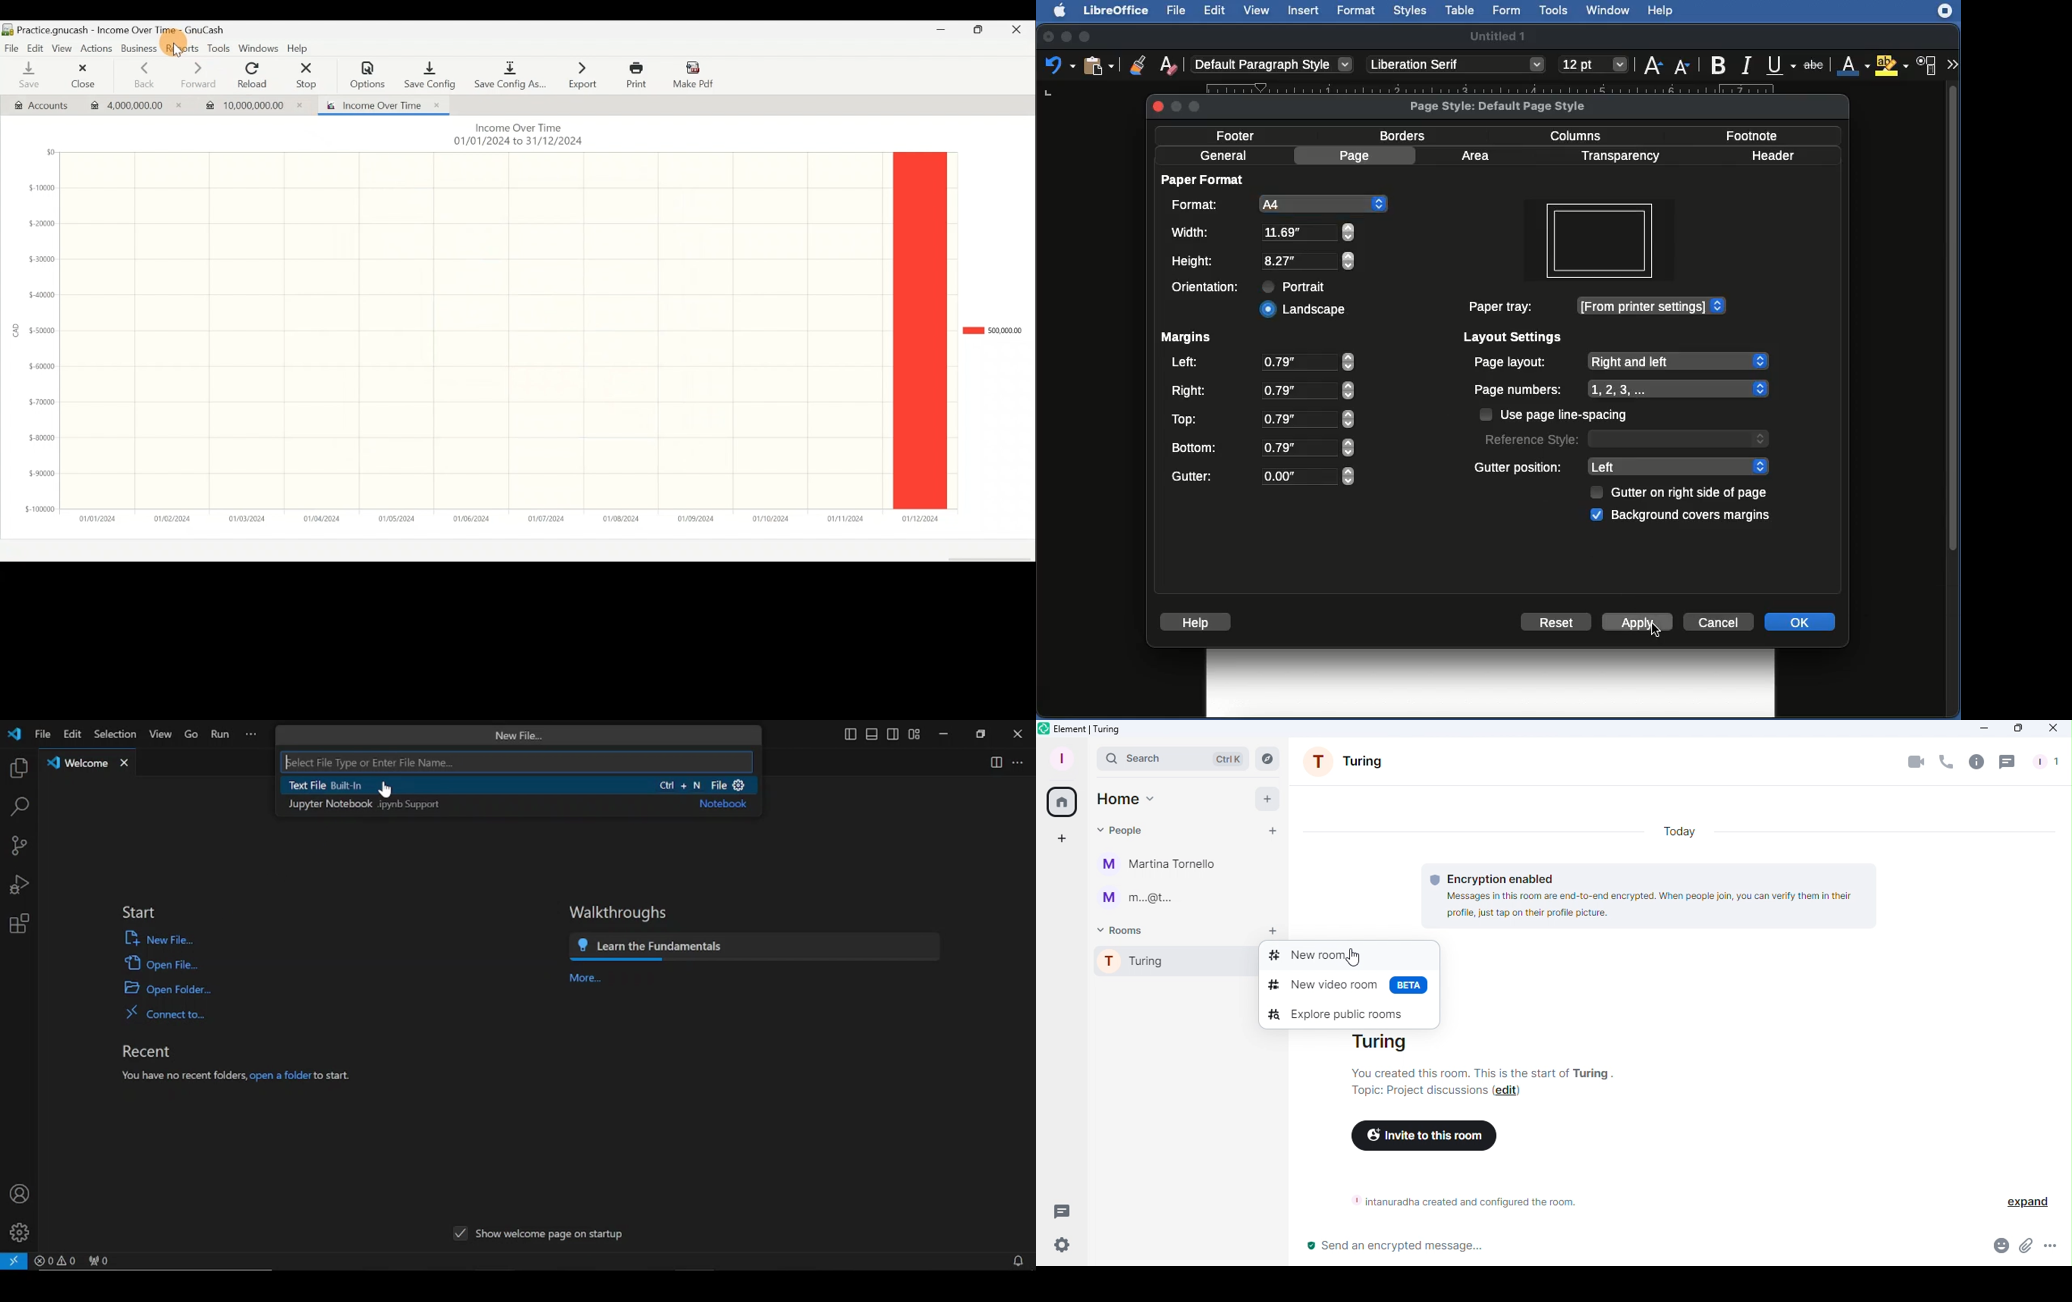 The height and width of the screenshot is (1316, 2072). What do you see at coordinates (1263, 798) in the screenshot?
I see `Add` at bounding box center [1263, 798].